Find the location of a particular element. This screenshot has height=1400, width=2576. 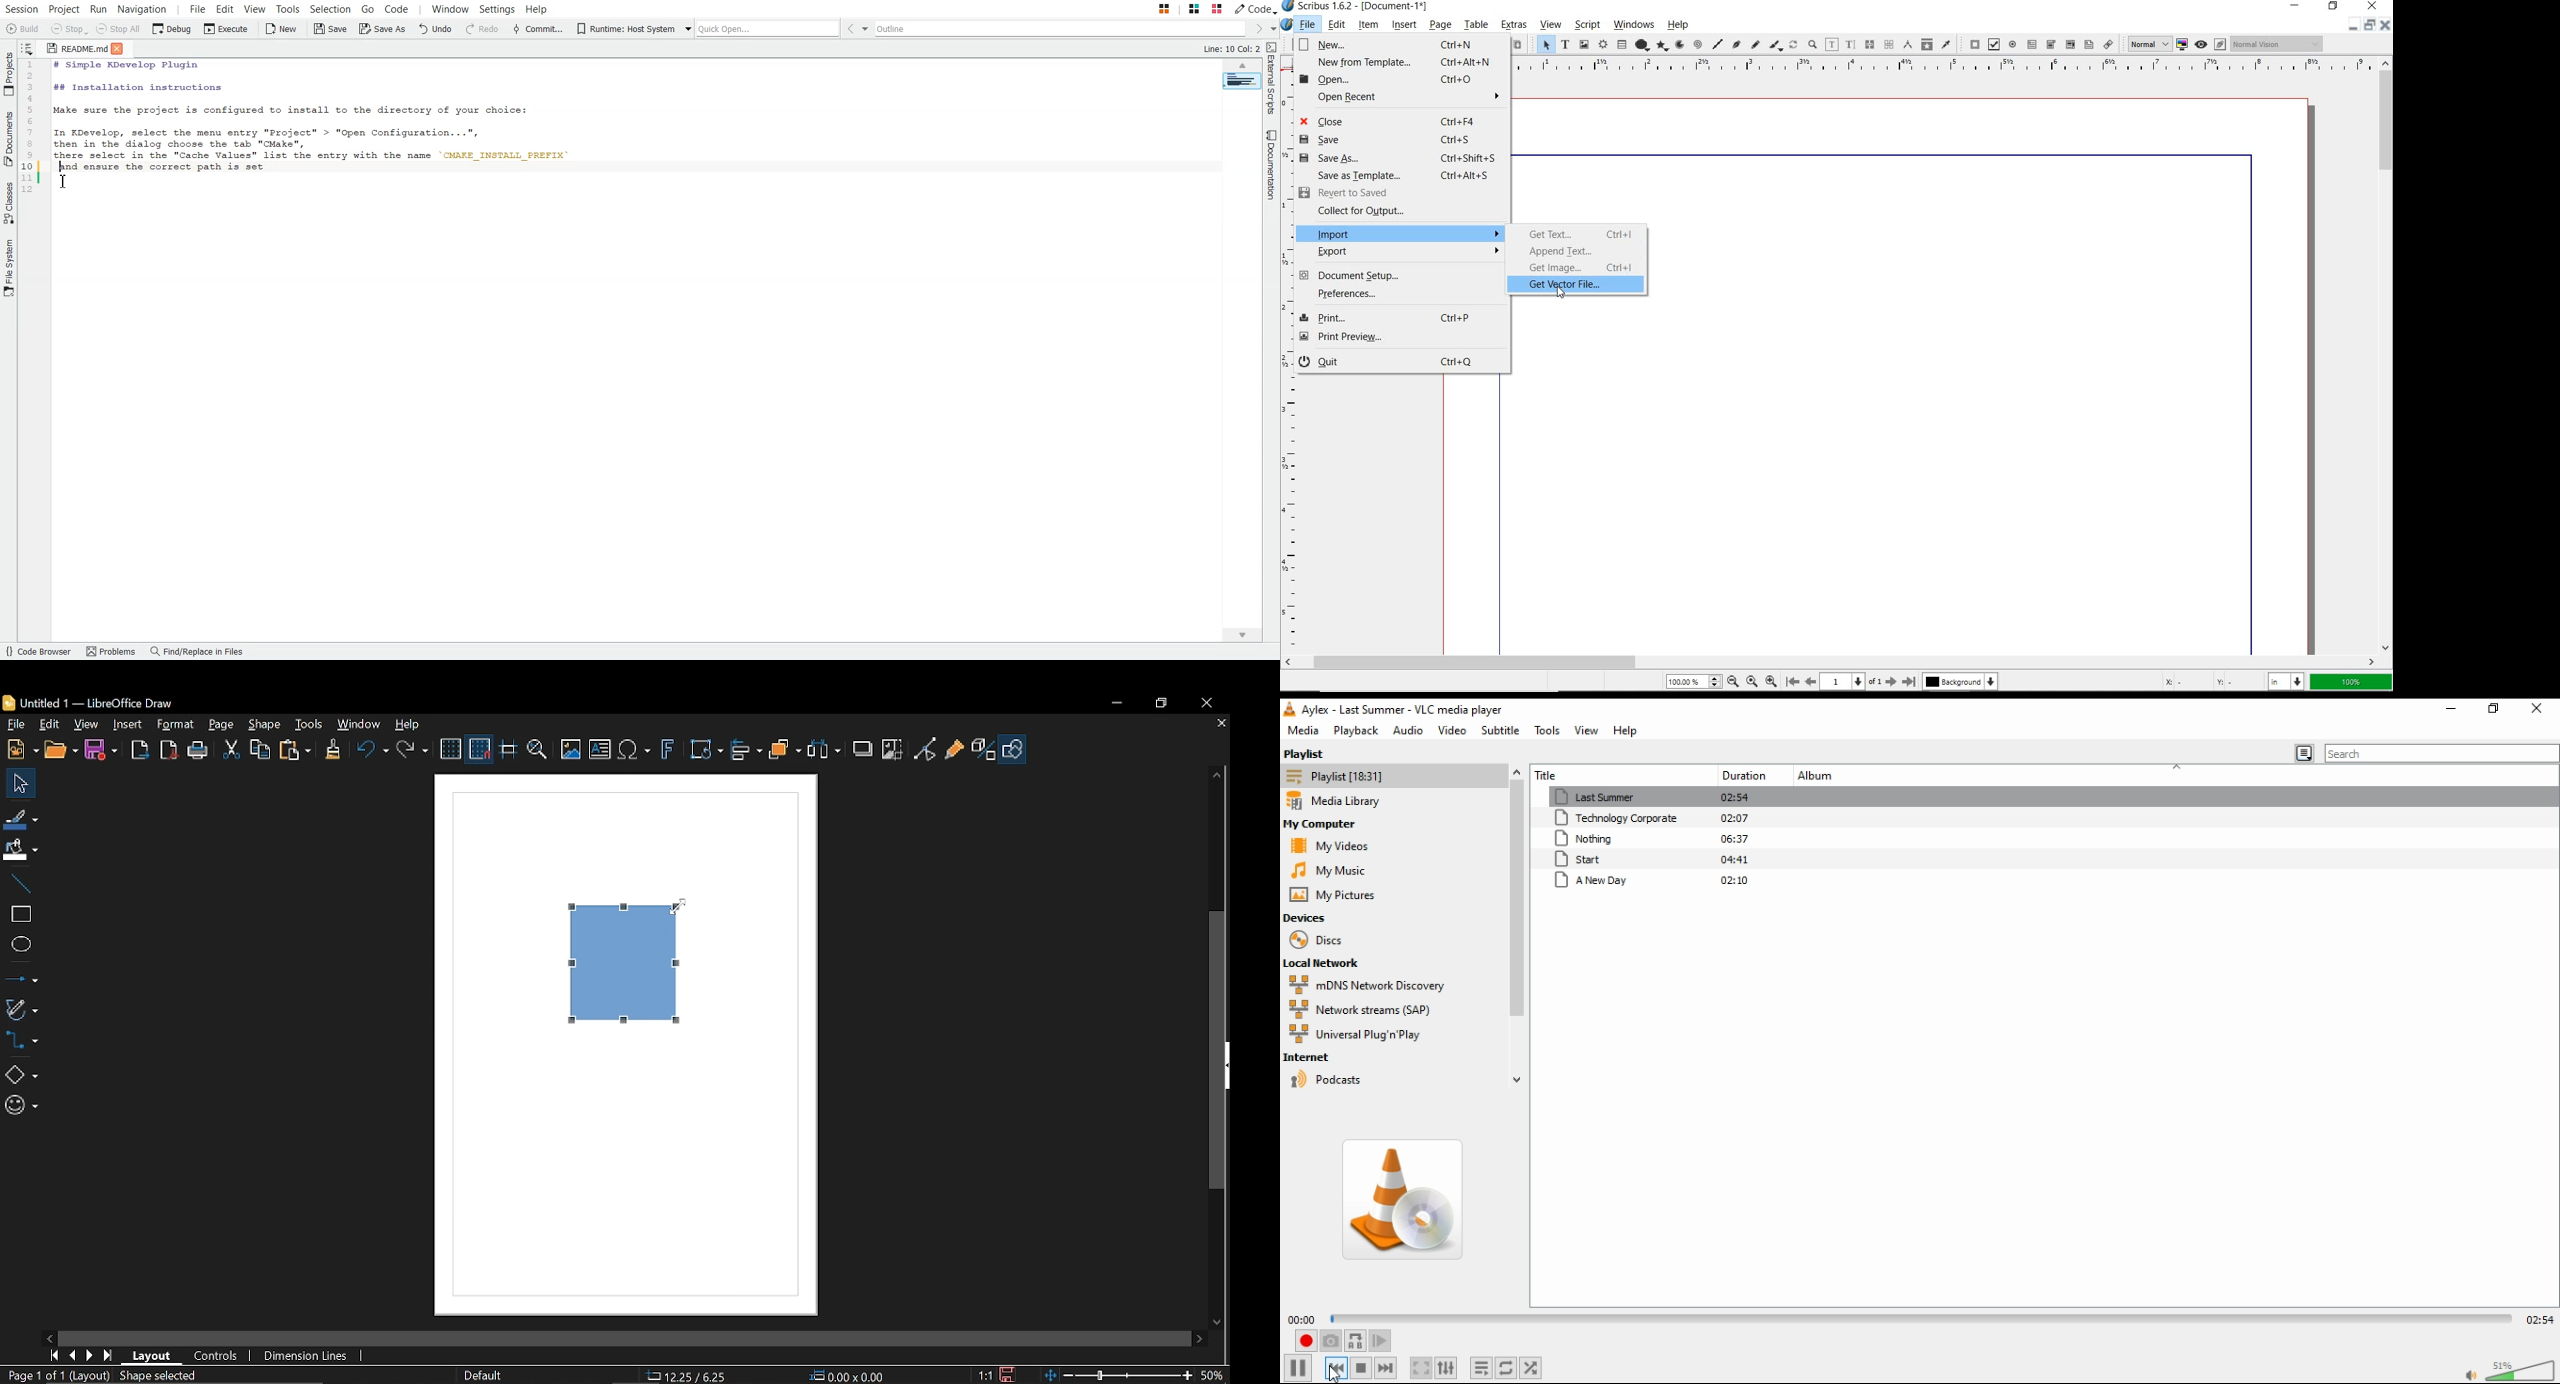

02:10 is located at coordinates (1735, 879).